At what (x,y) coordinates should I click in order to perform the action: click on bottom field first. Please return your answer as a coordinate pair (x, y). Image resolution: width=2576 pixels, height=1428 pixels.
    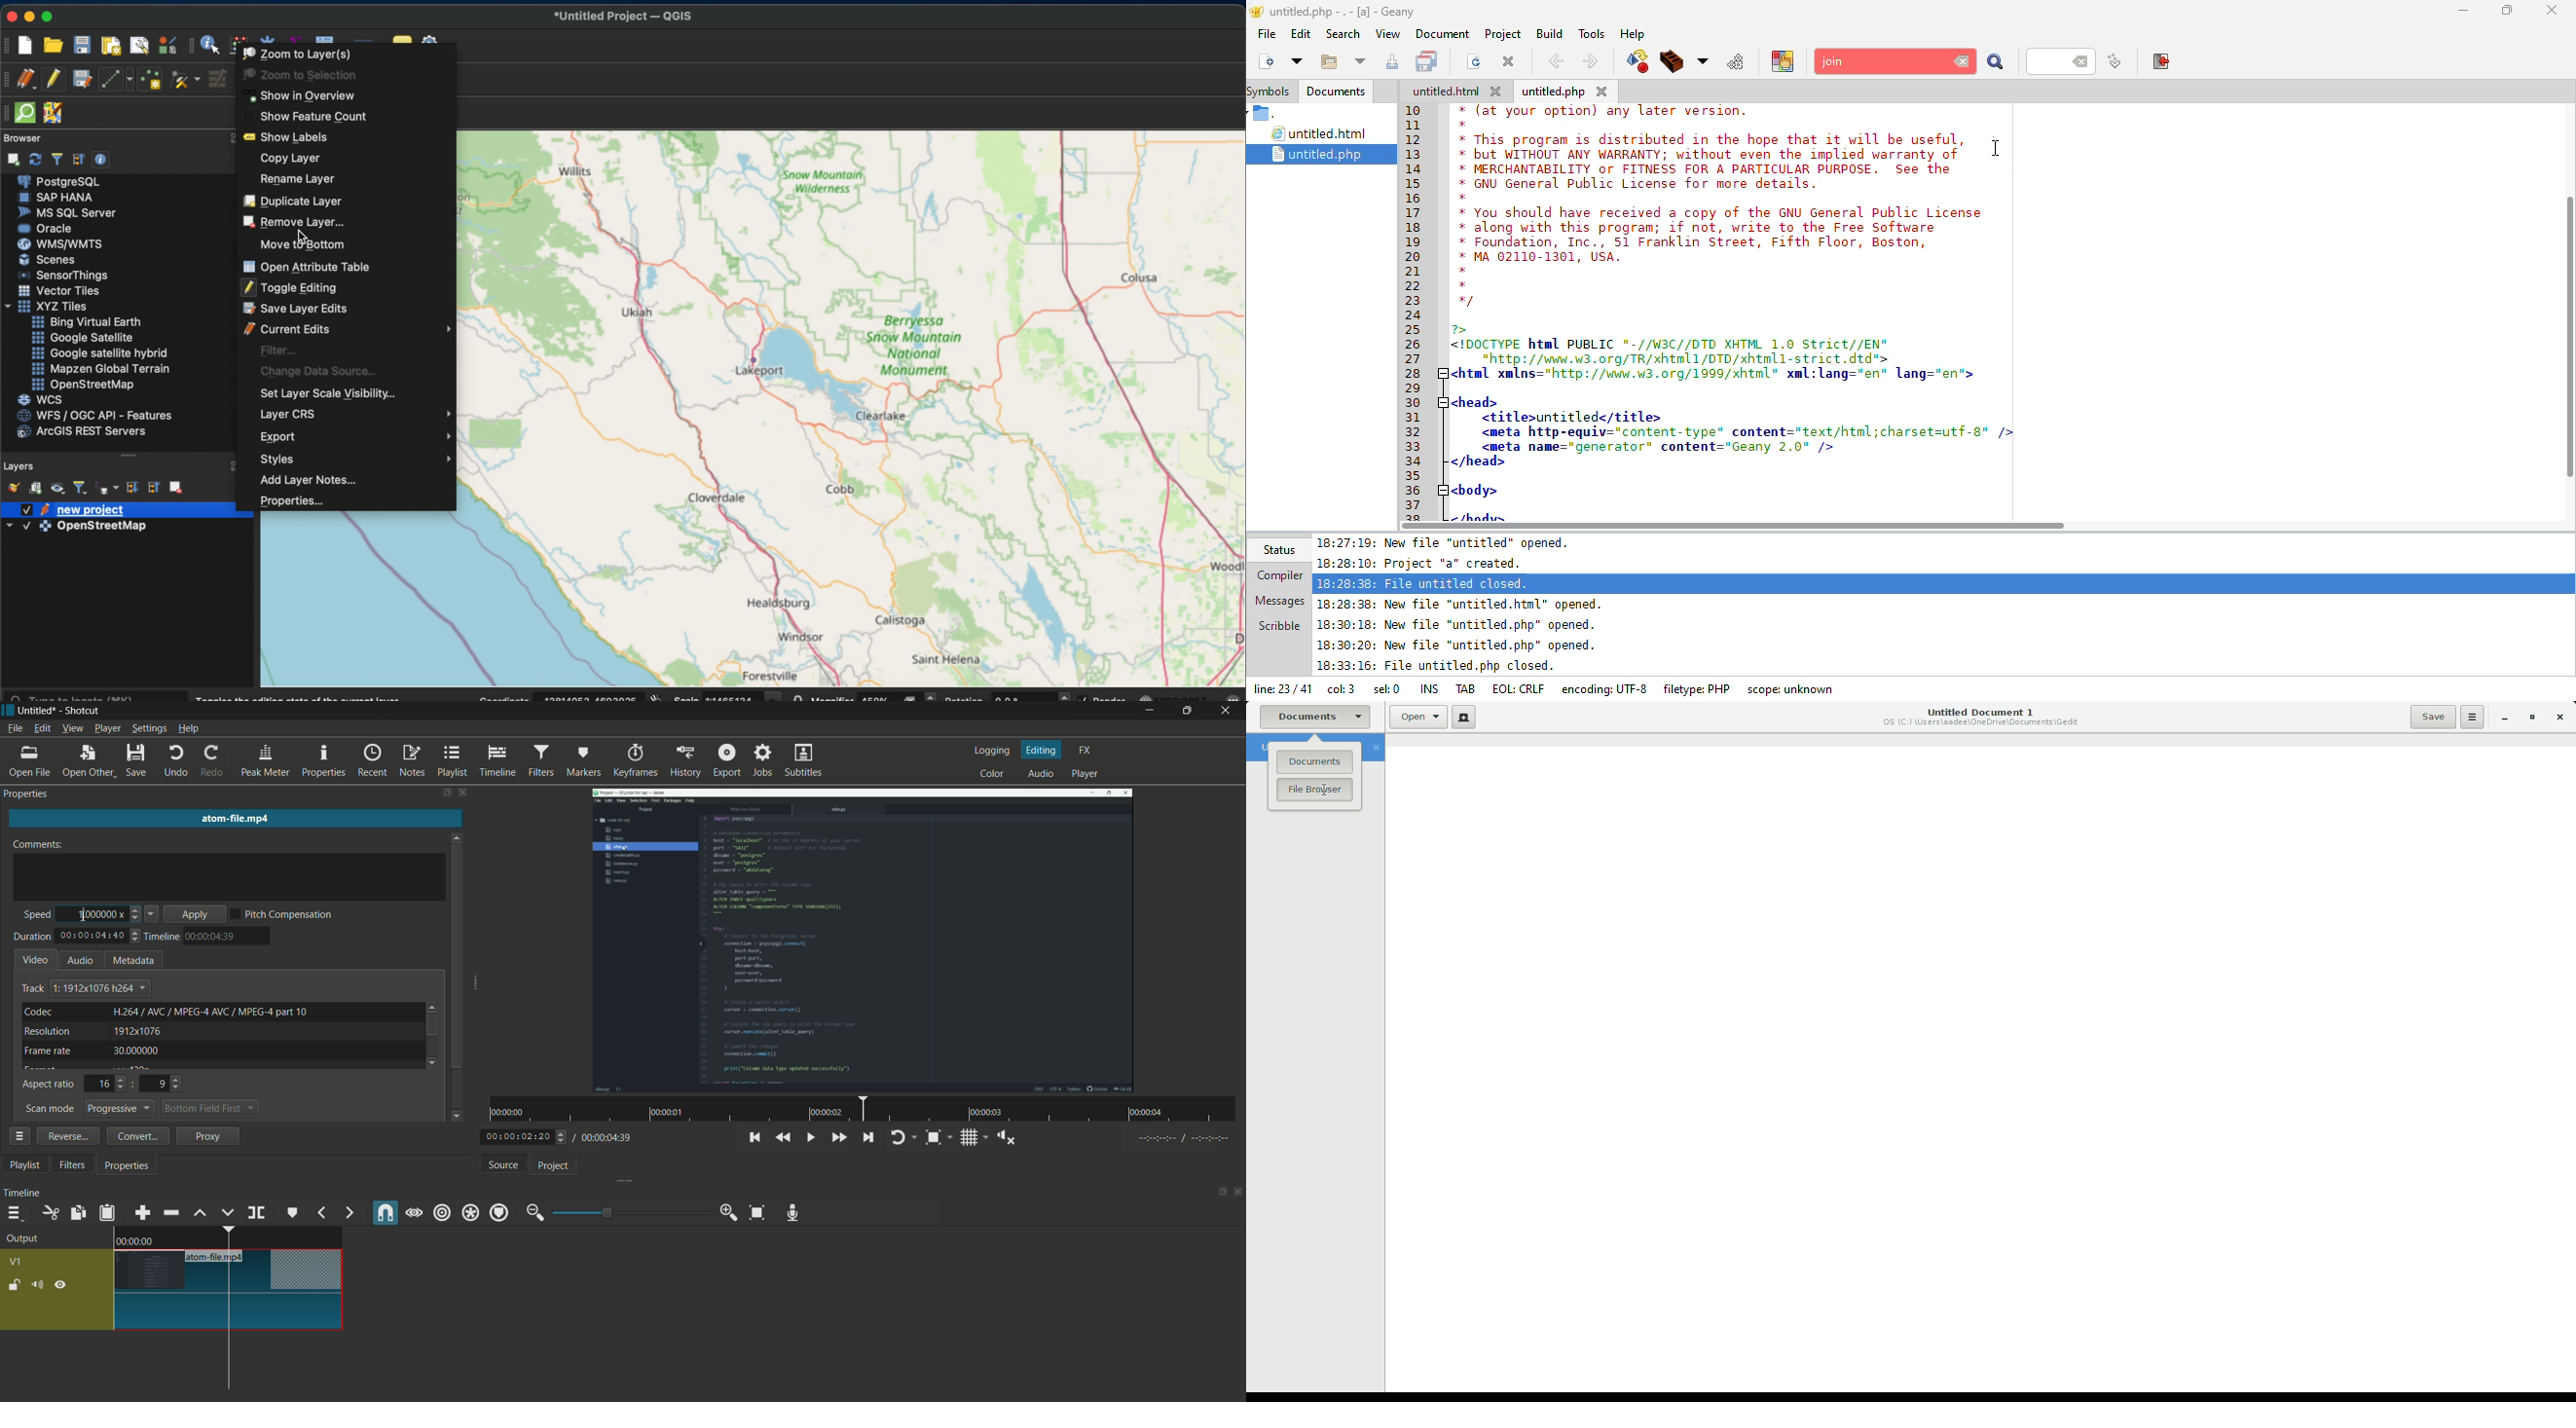
    Looking at the image, I should click on (201, 1108).